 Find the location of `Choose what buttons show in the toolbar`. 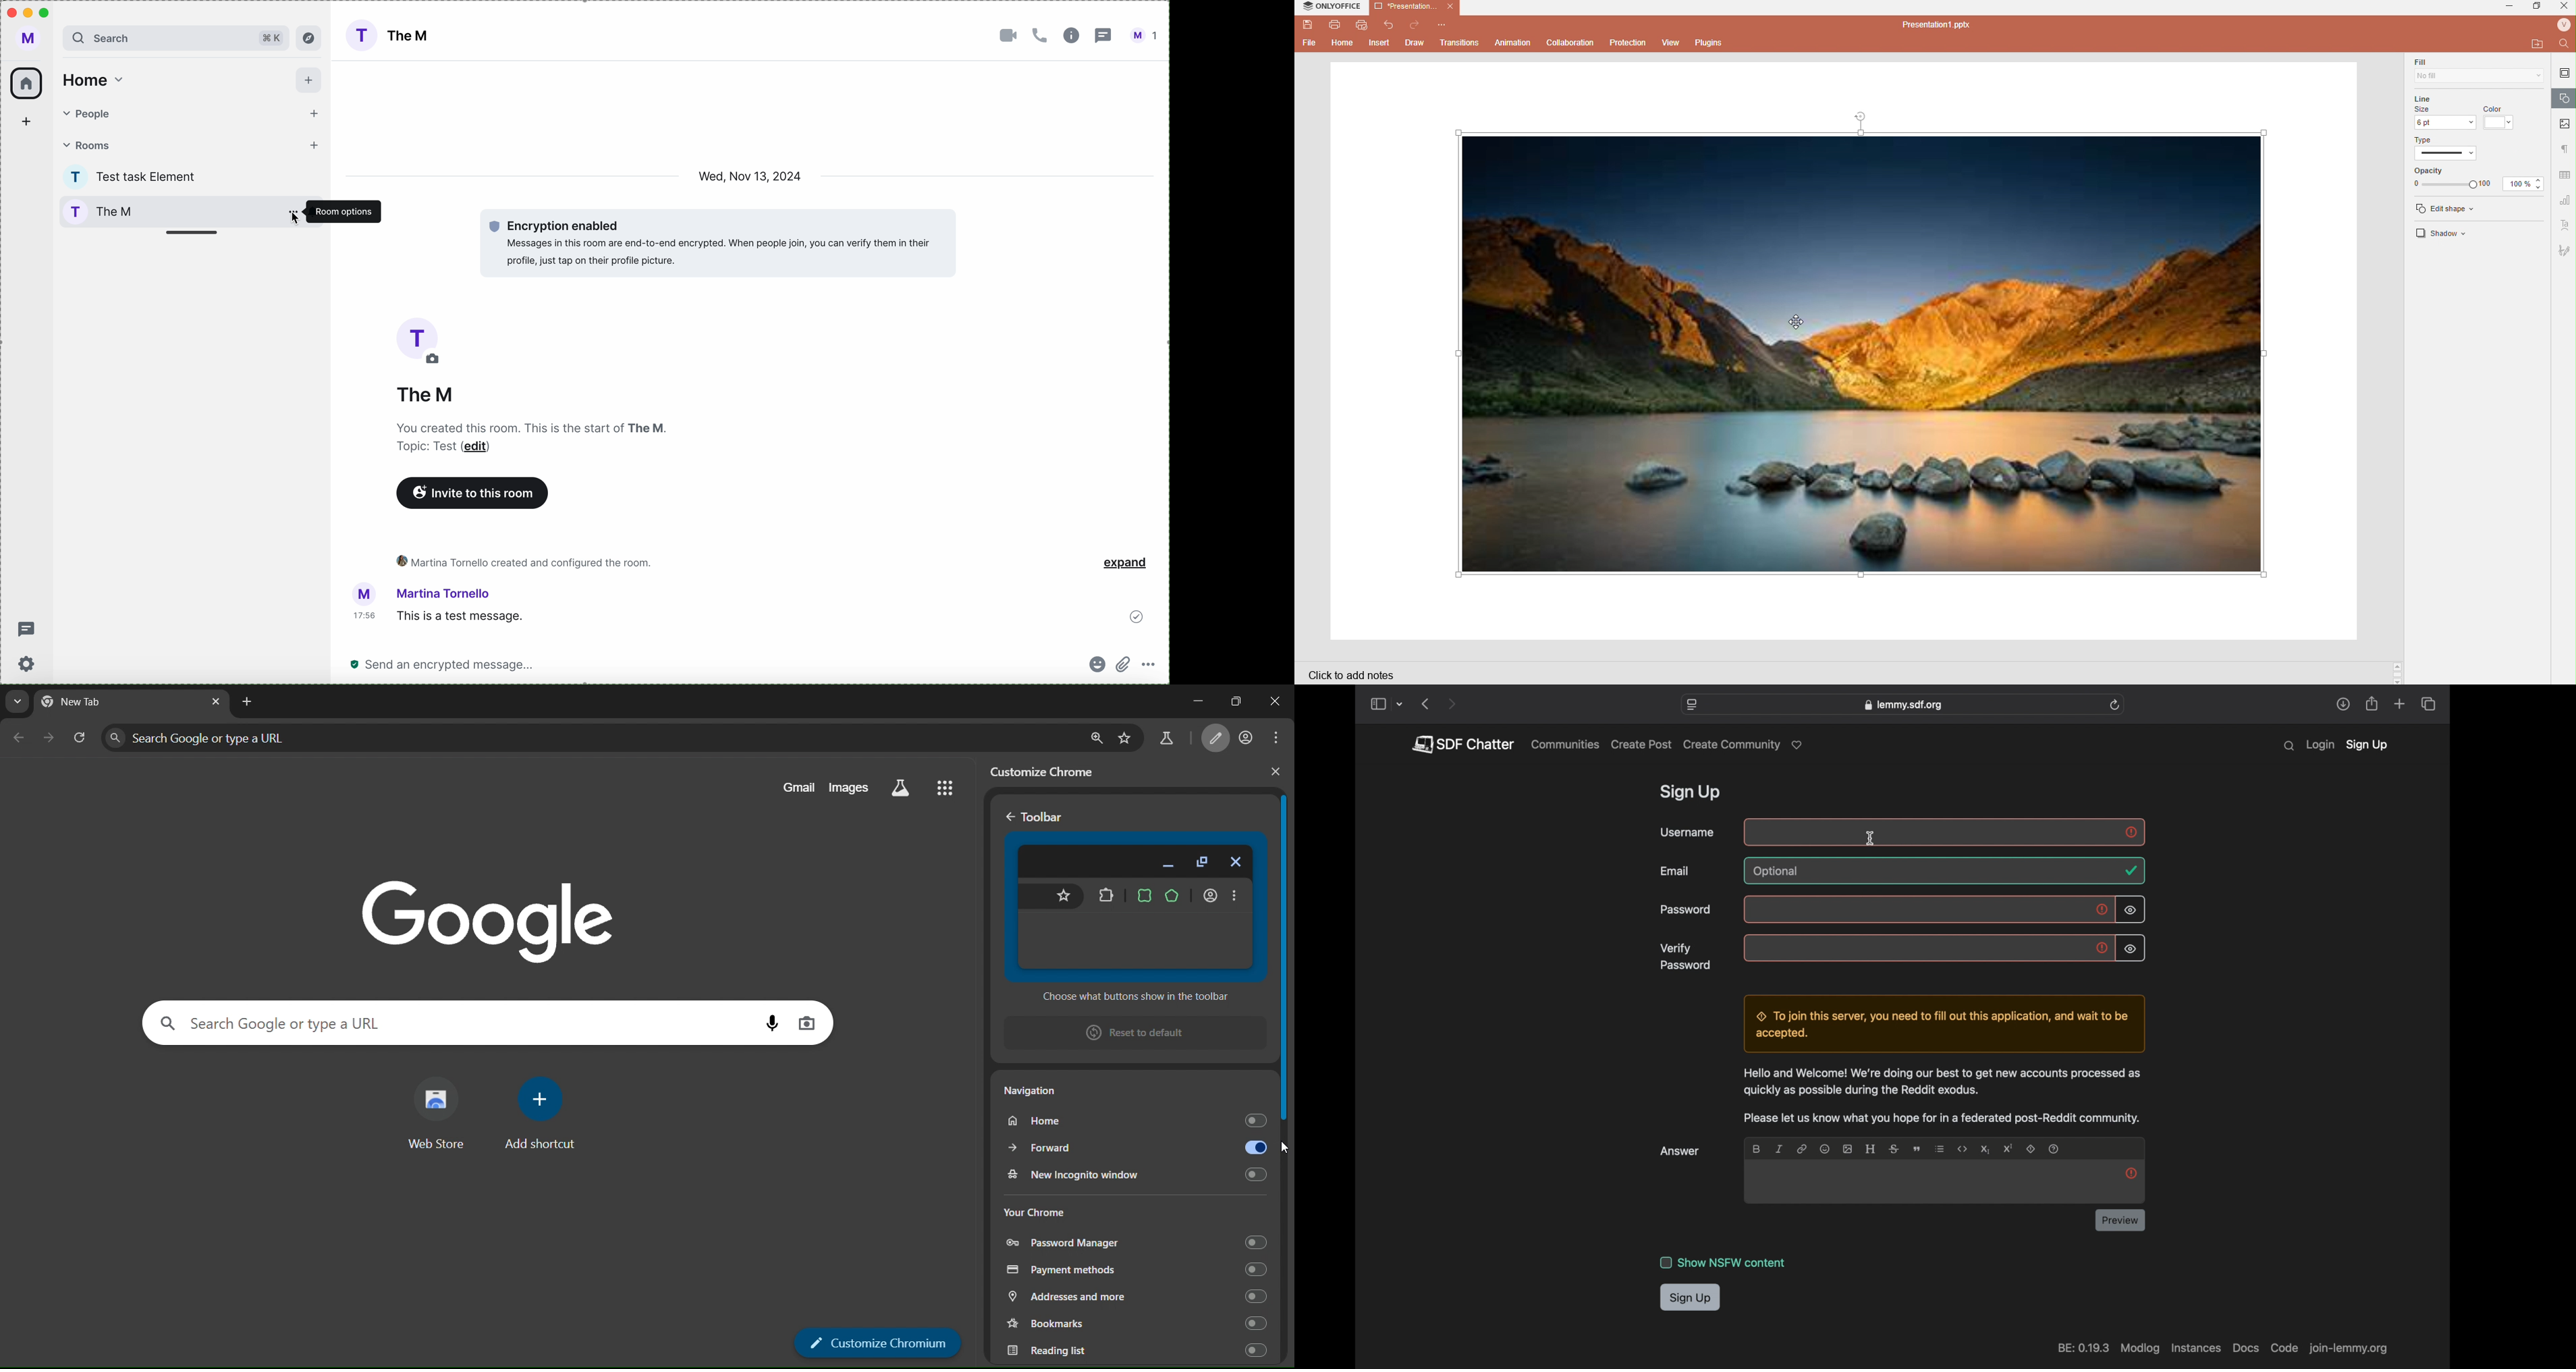

Choose what buttons show in the toolbar is located at coordinates (1131, 998).